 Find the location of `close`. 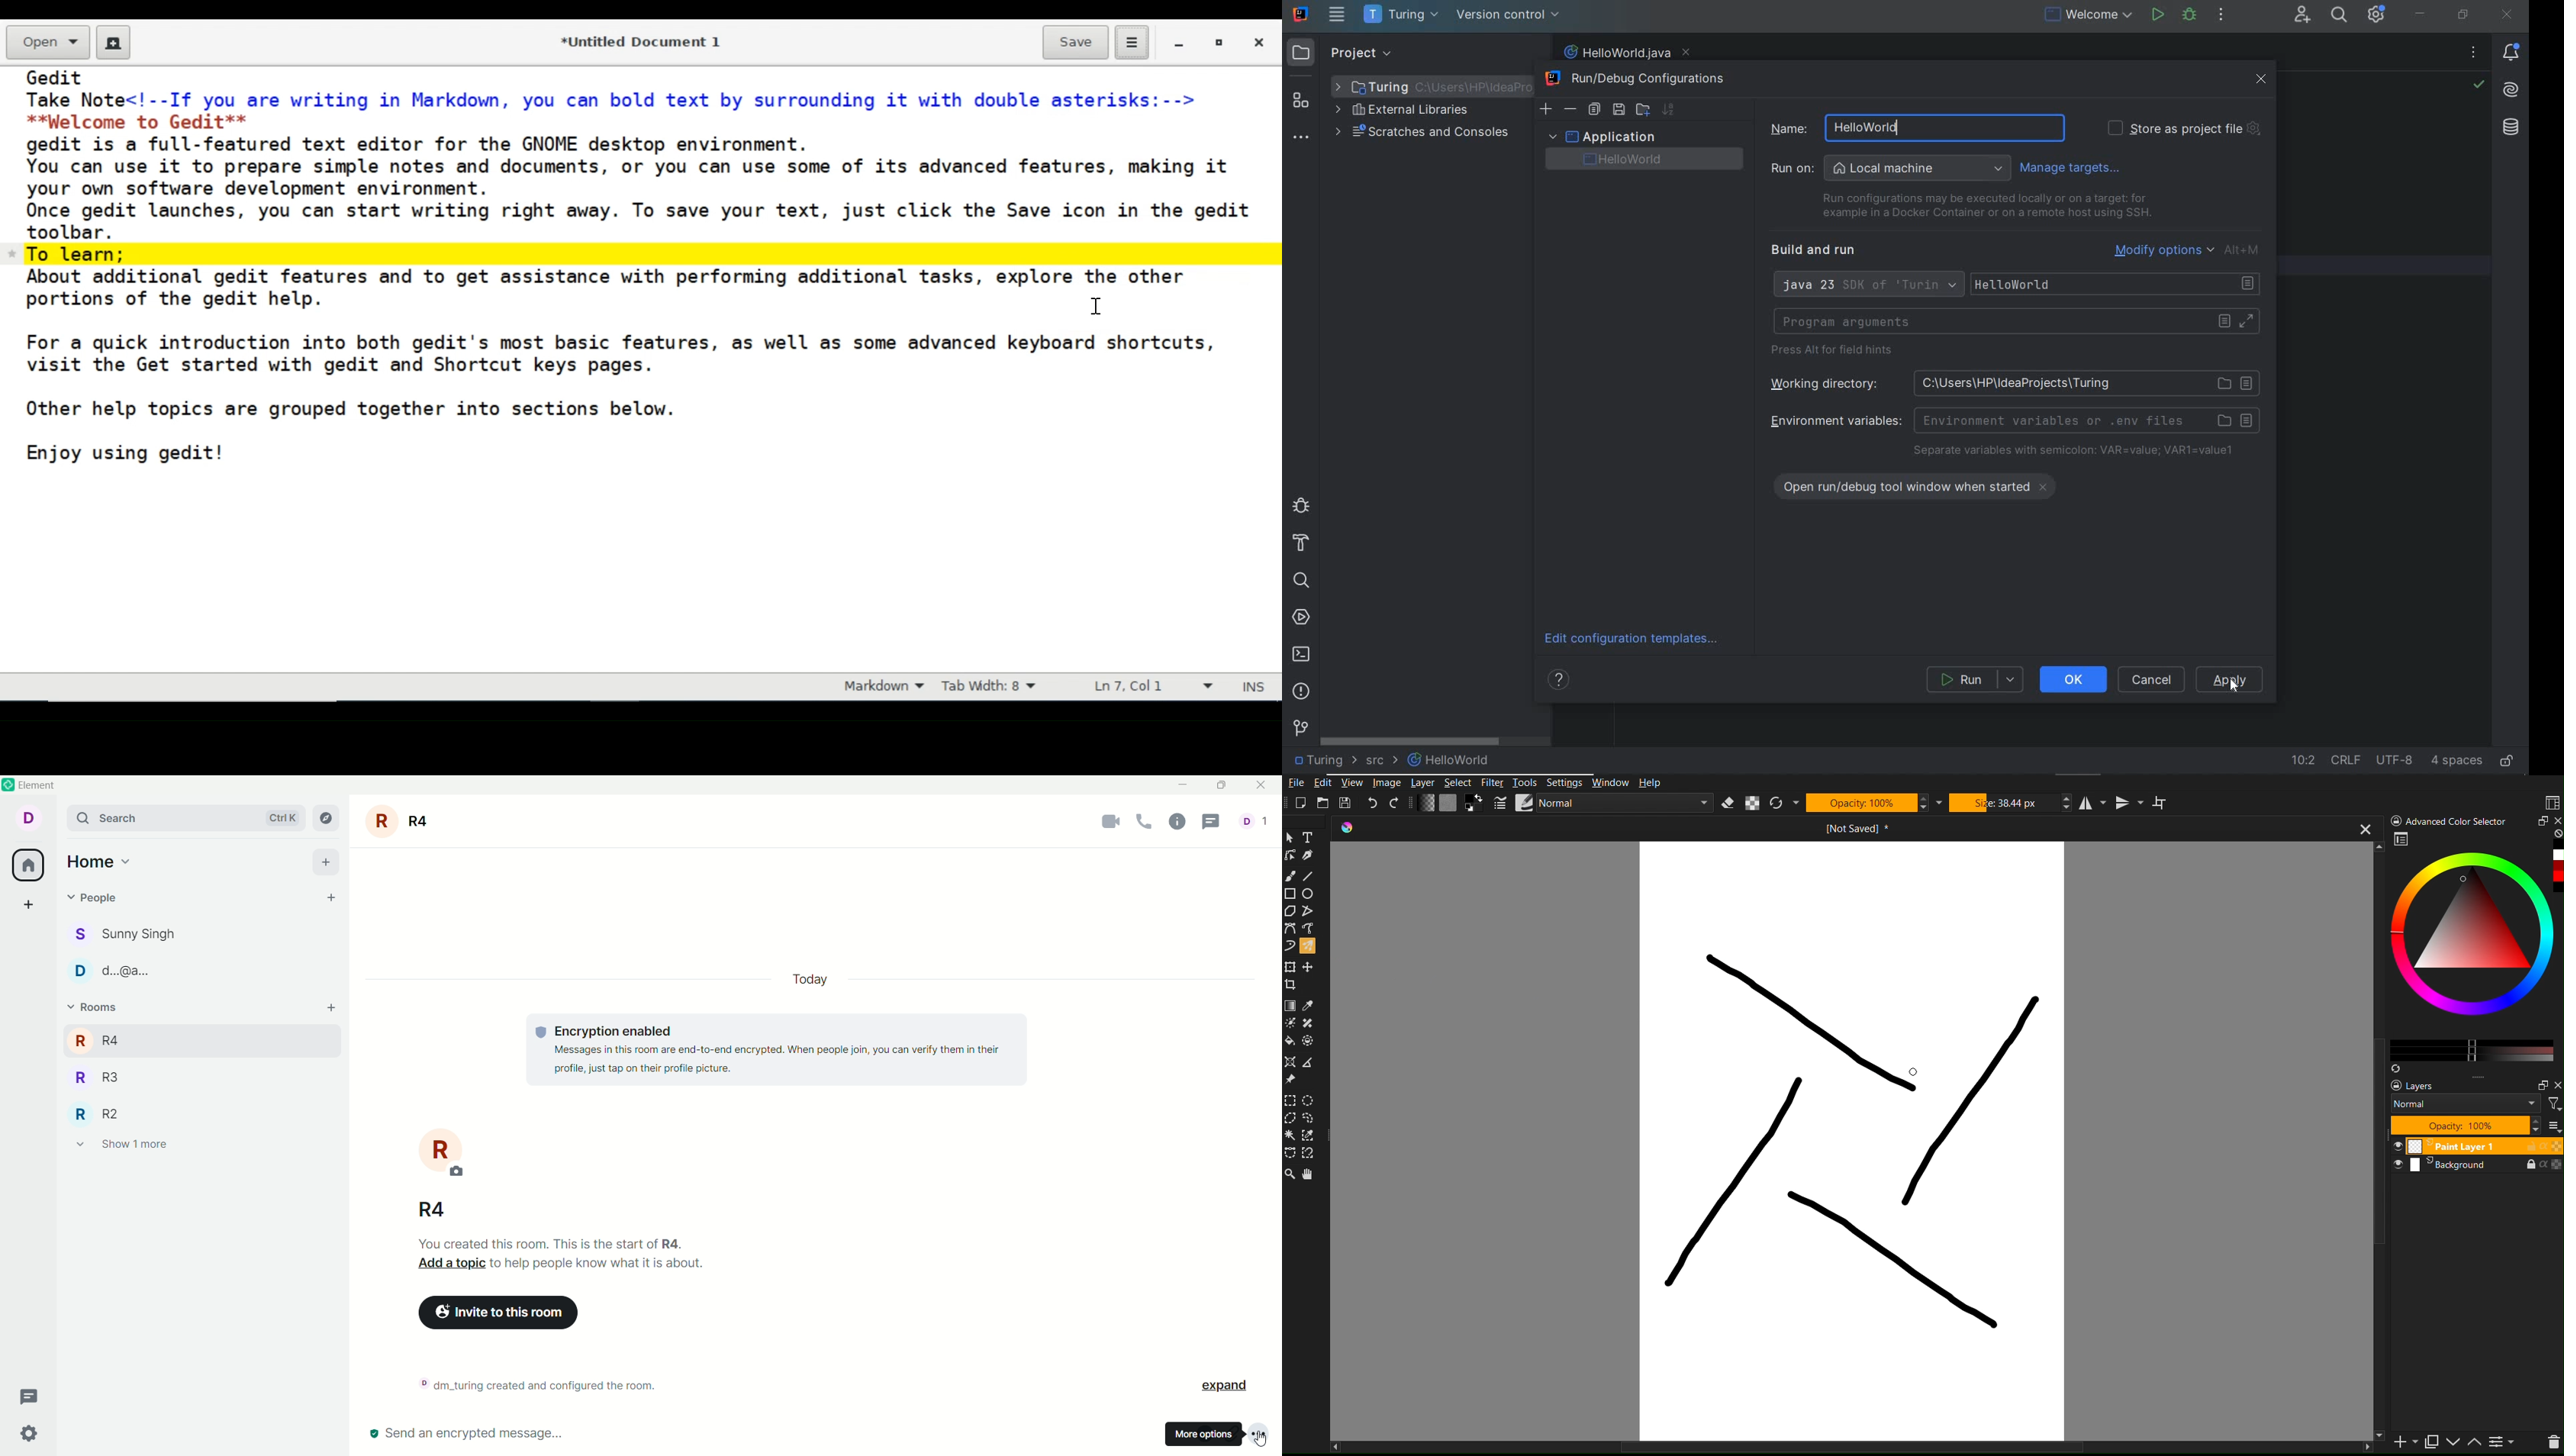

close is located at coordinates (2363, 830).